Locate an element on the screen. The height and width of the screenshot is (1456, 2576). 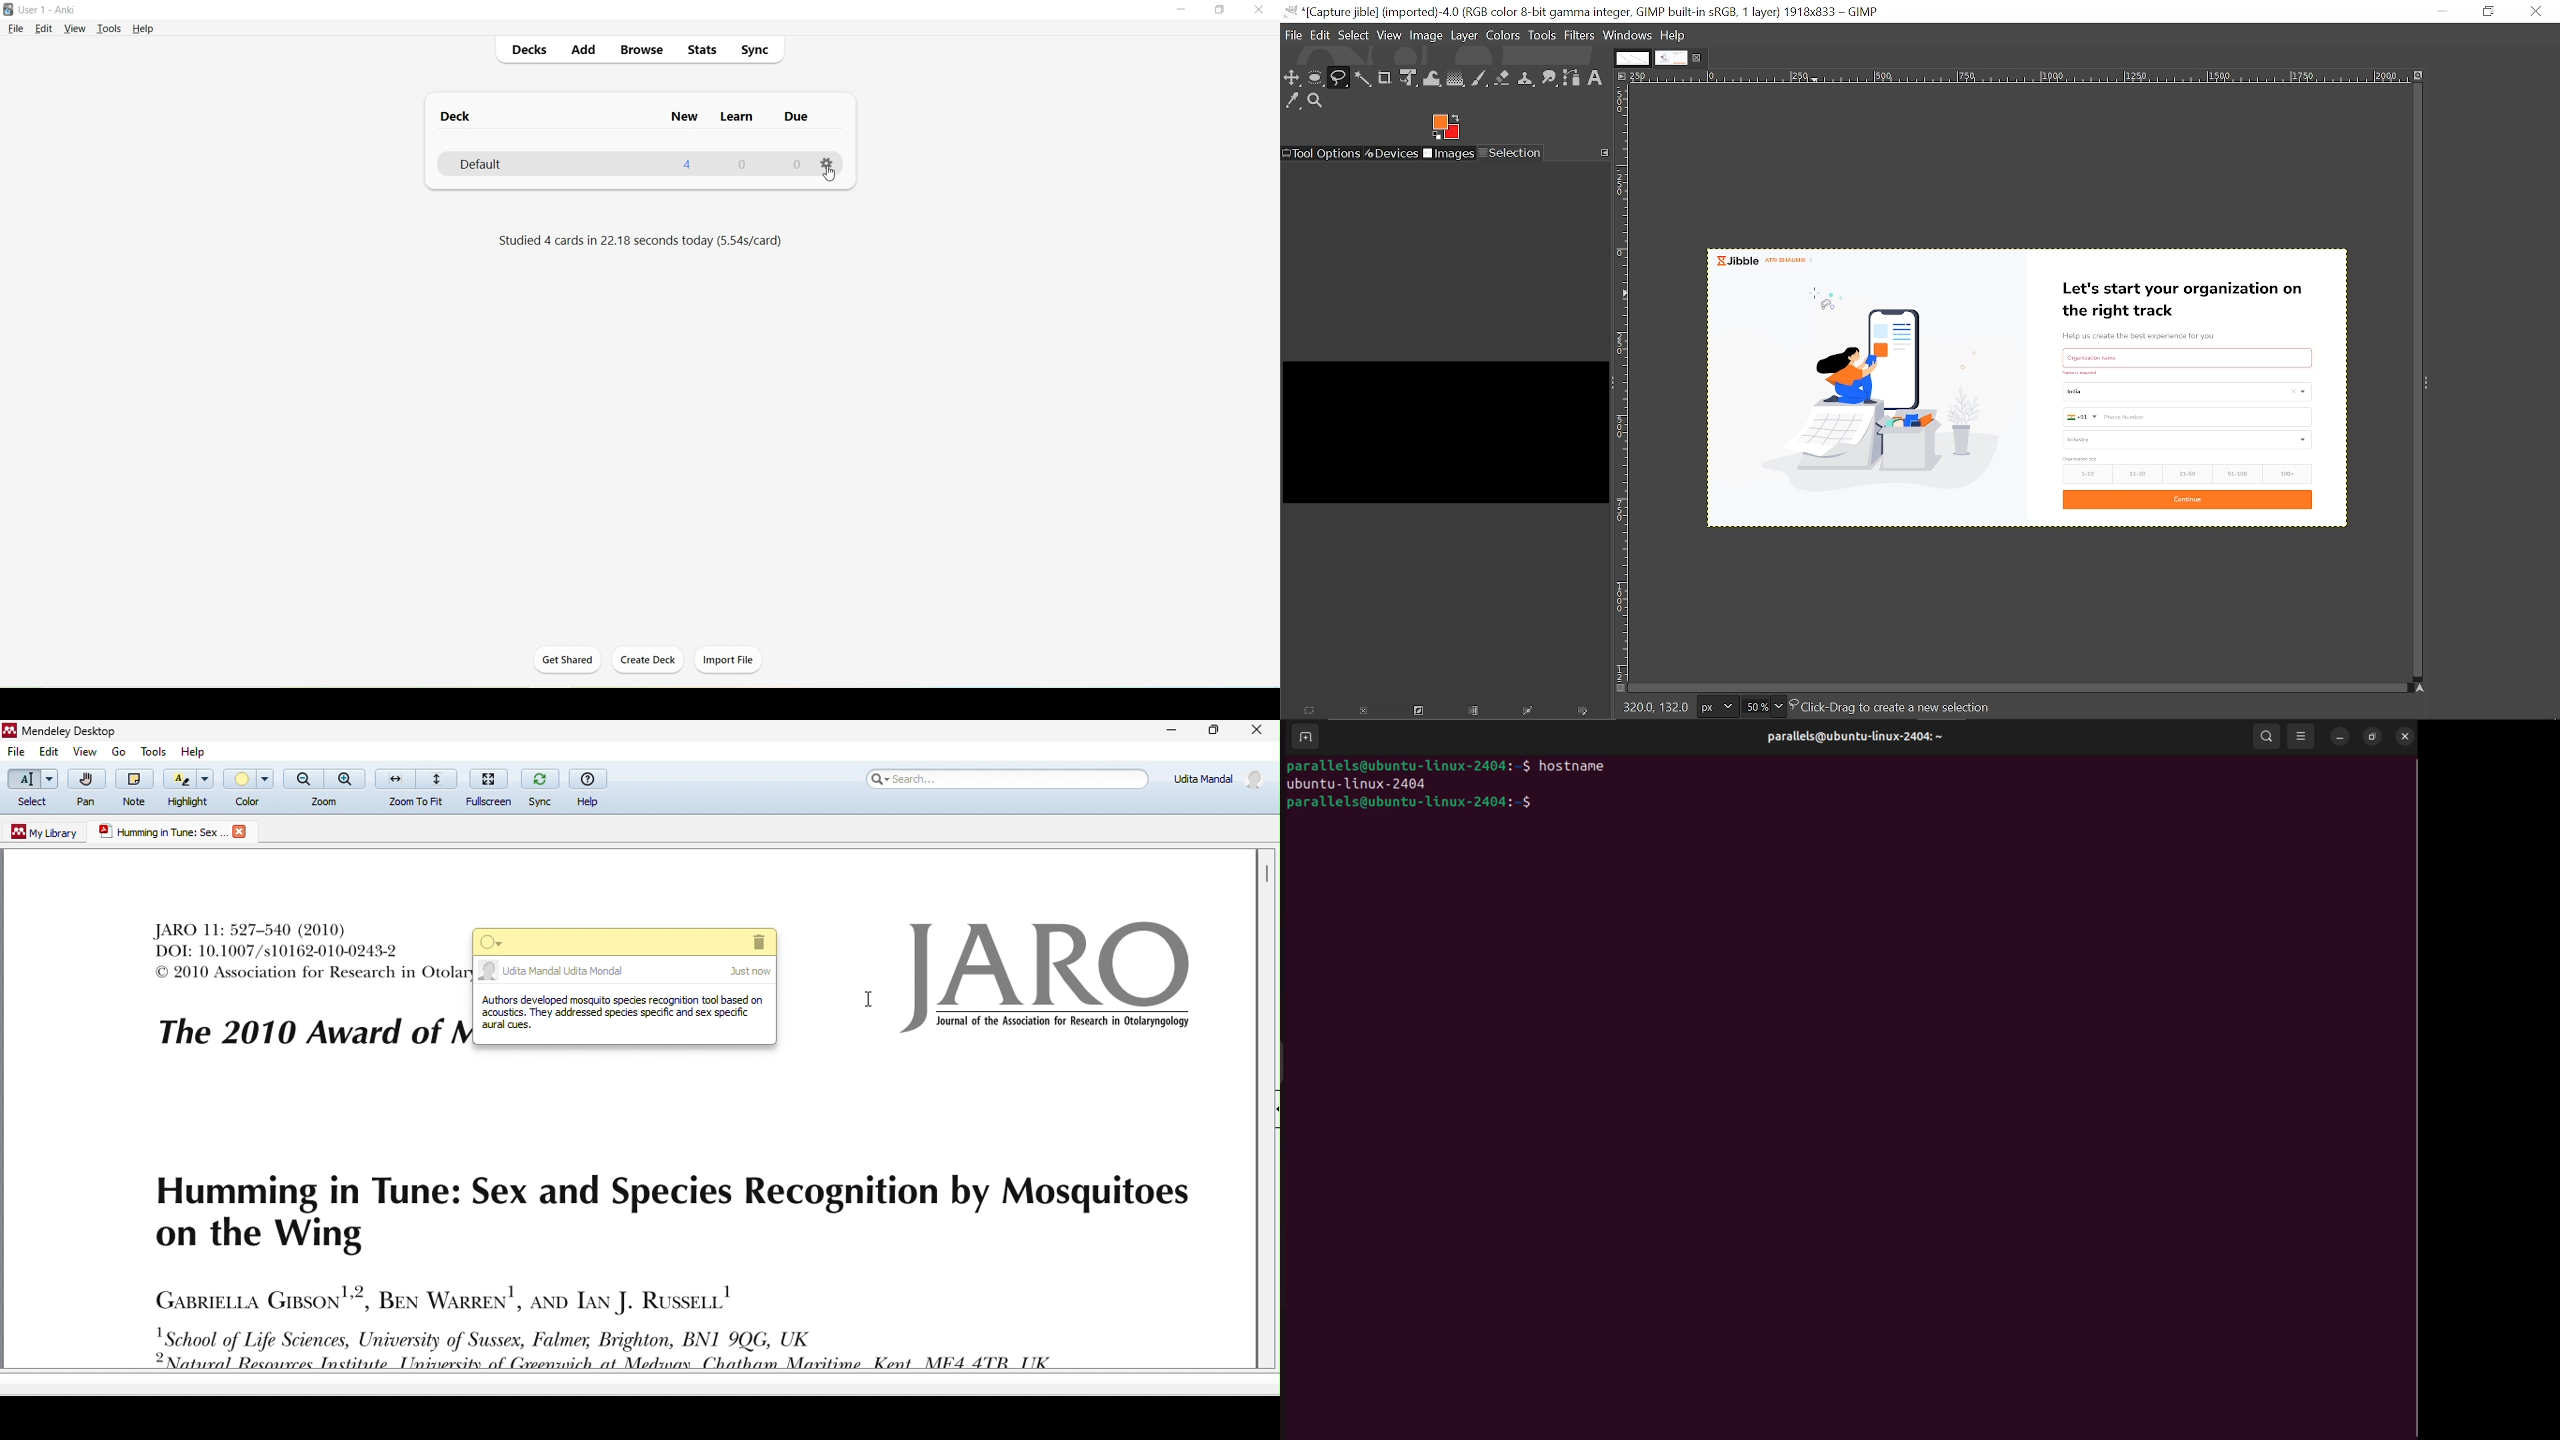
parallels@ubuntu-linux-2404:~$ is located at coordinates (1410, 804).